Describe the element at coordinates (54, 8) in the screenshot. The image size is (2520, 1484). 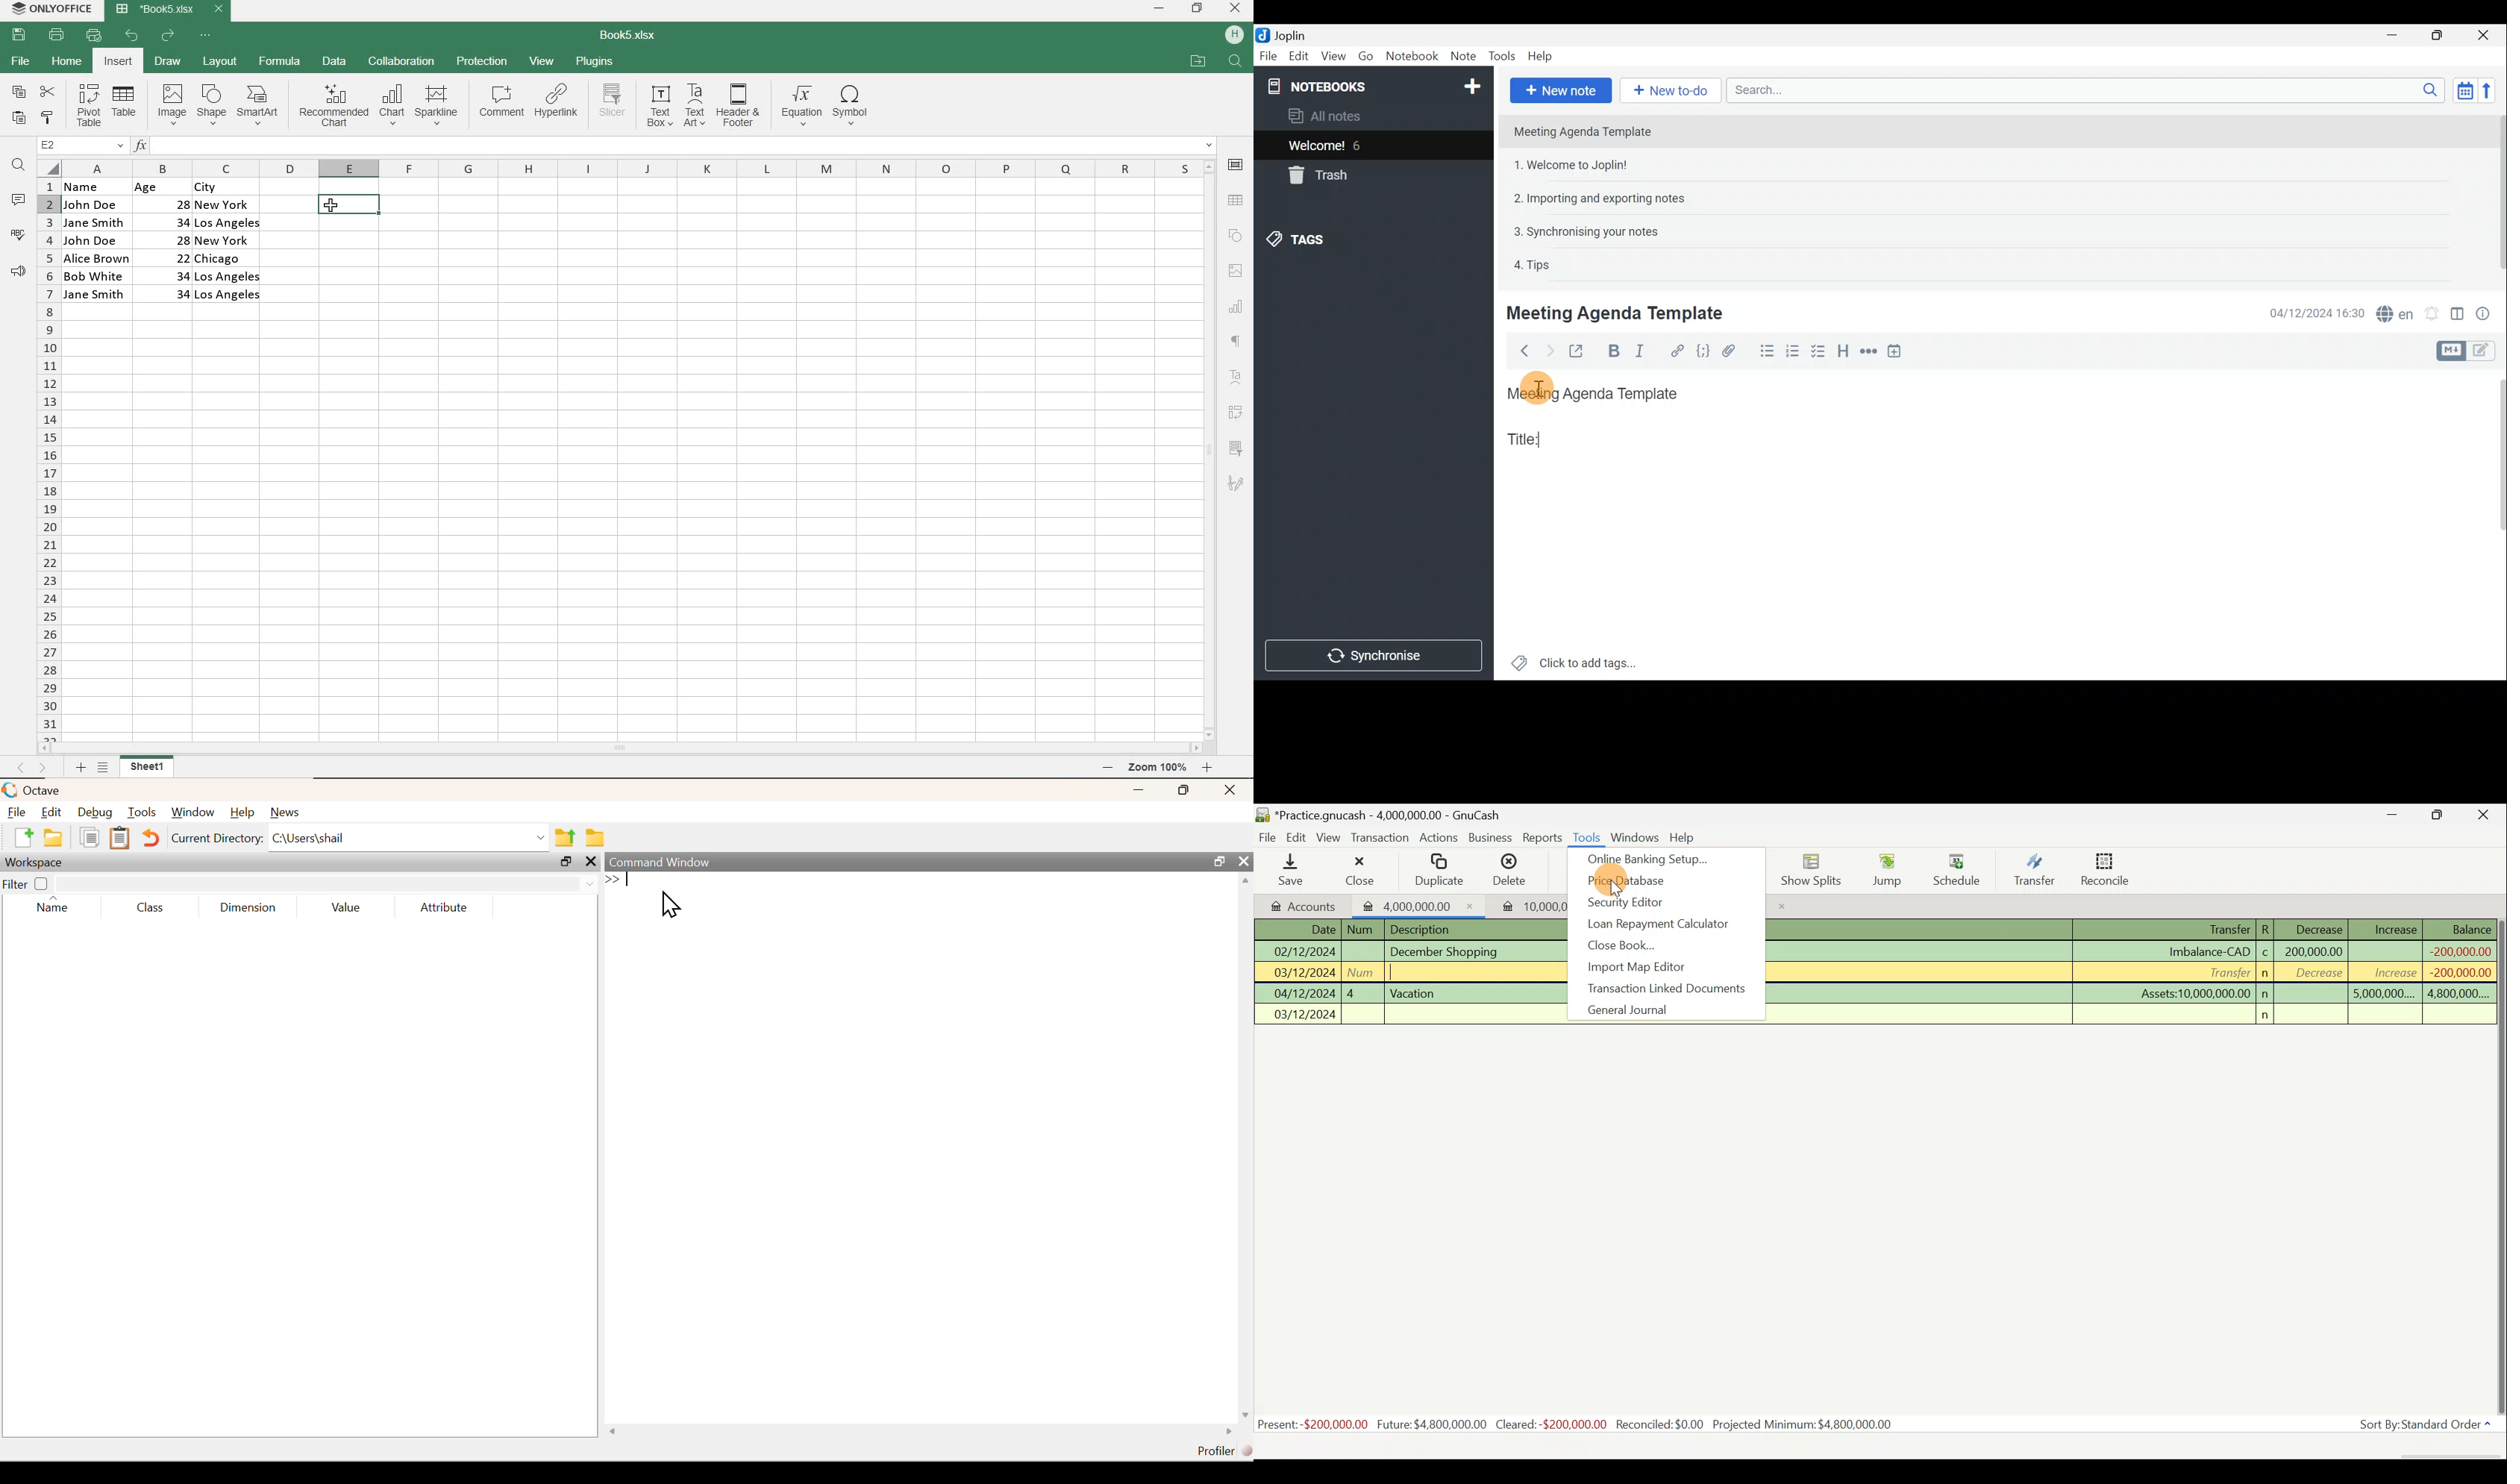
I see `SYSTEM NAME` at that location.